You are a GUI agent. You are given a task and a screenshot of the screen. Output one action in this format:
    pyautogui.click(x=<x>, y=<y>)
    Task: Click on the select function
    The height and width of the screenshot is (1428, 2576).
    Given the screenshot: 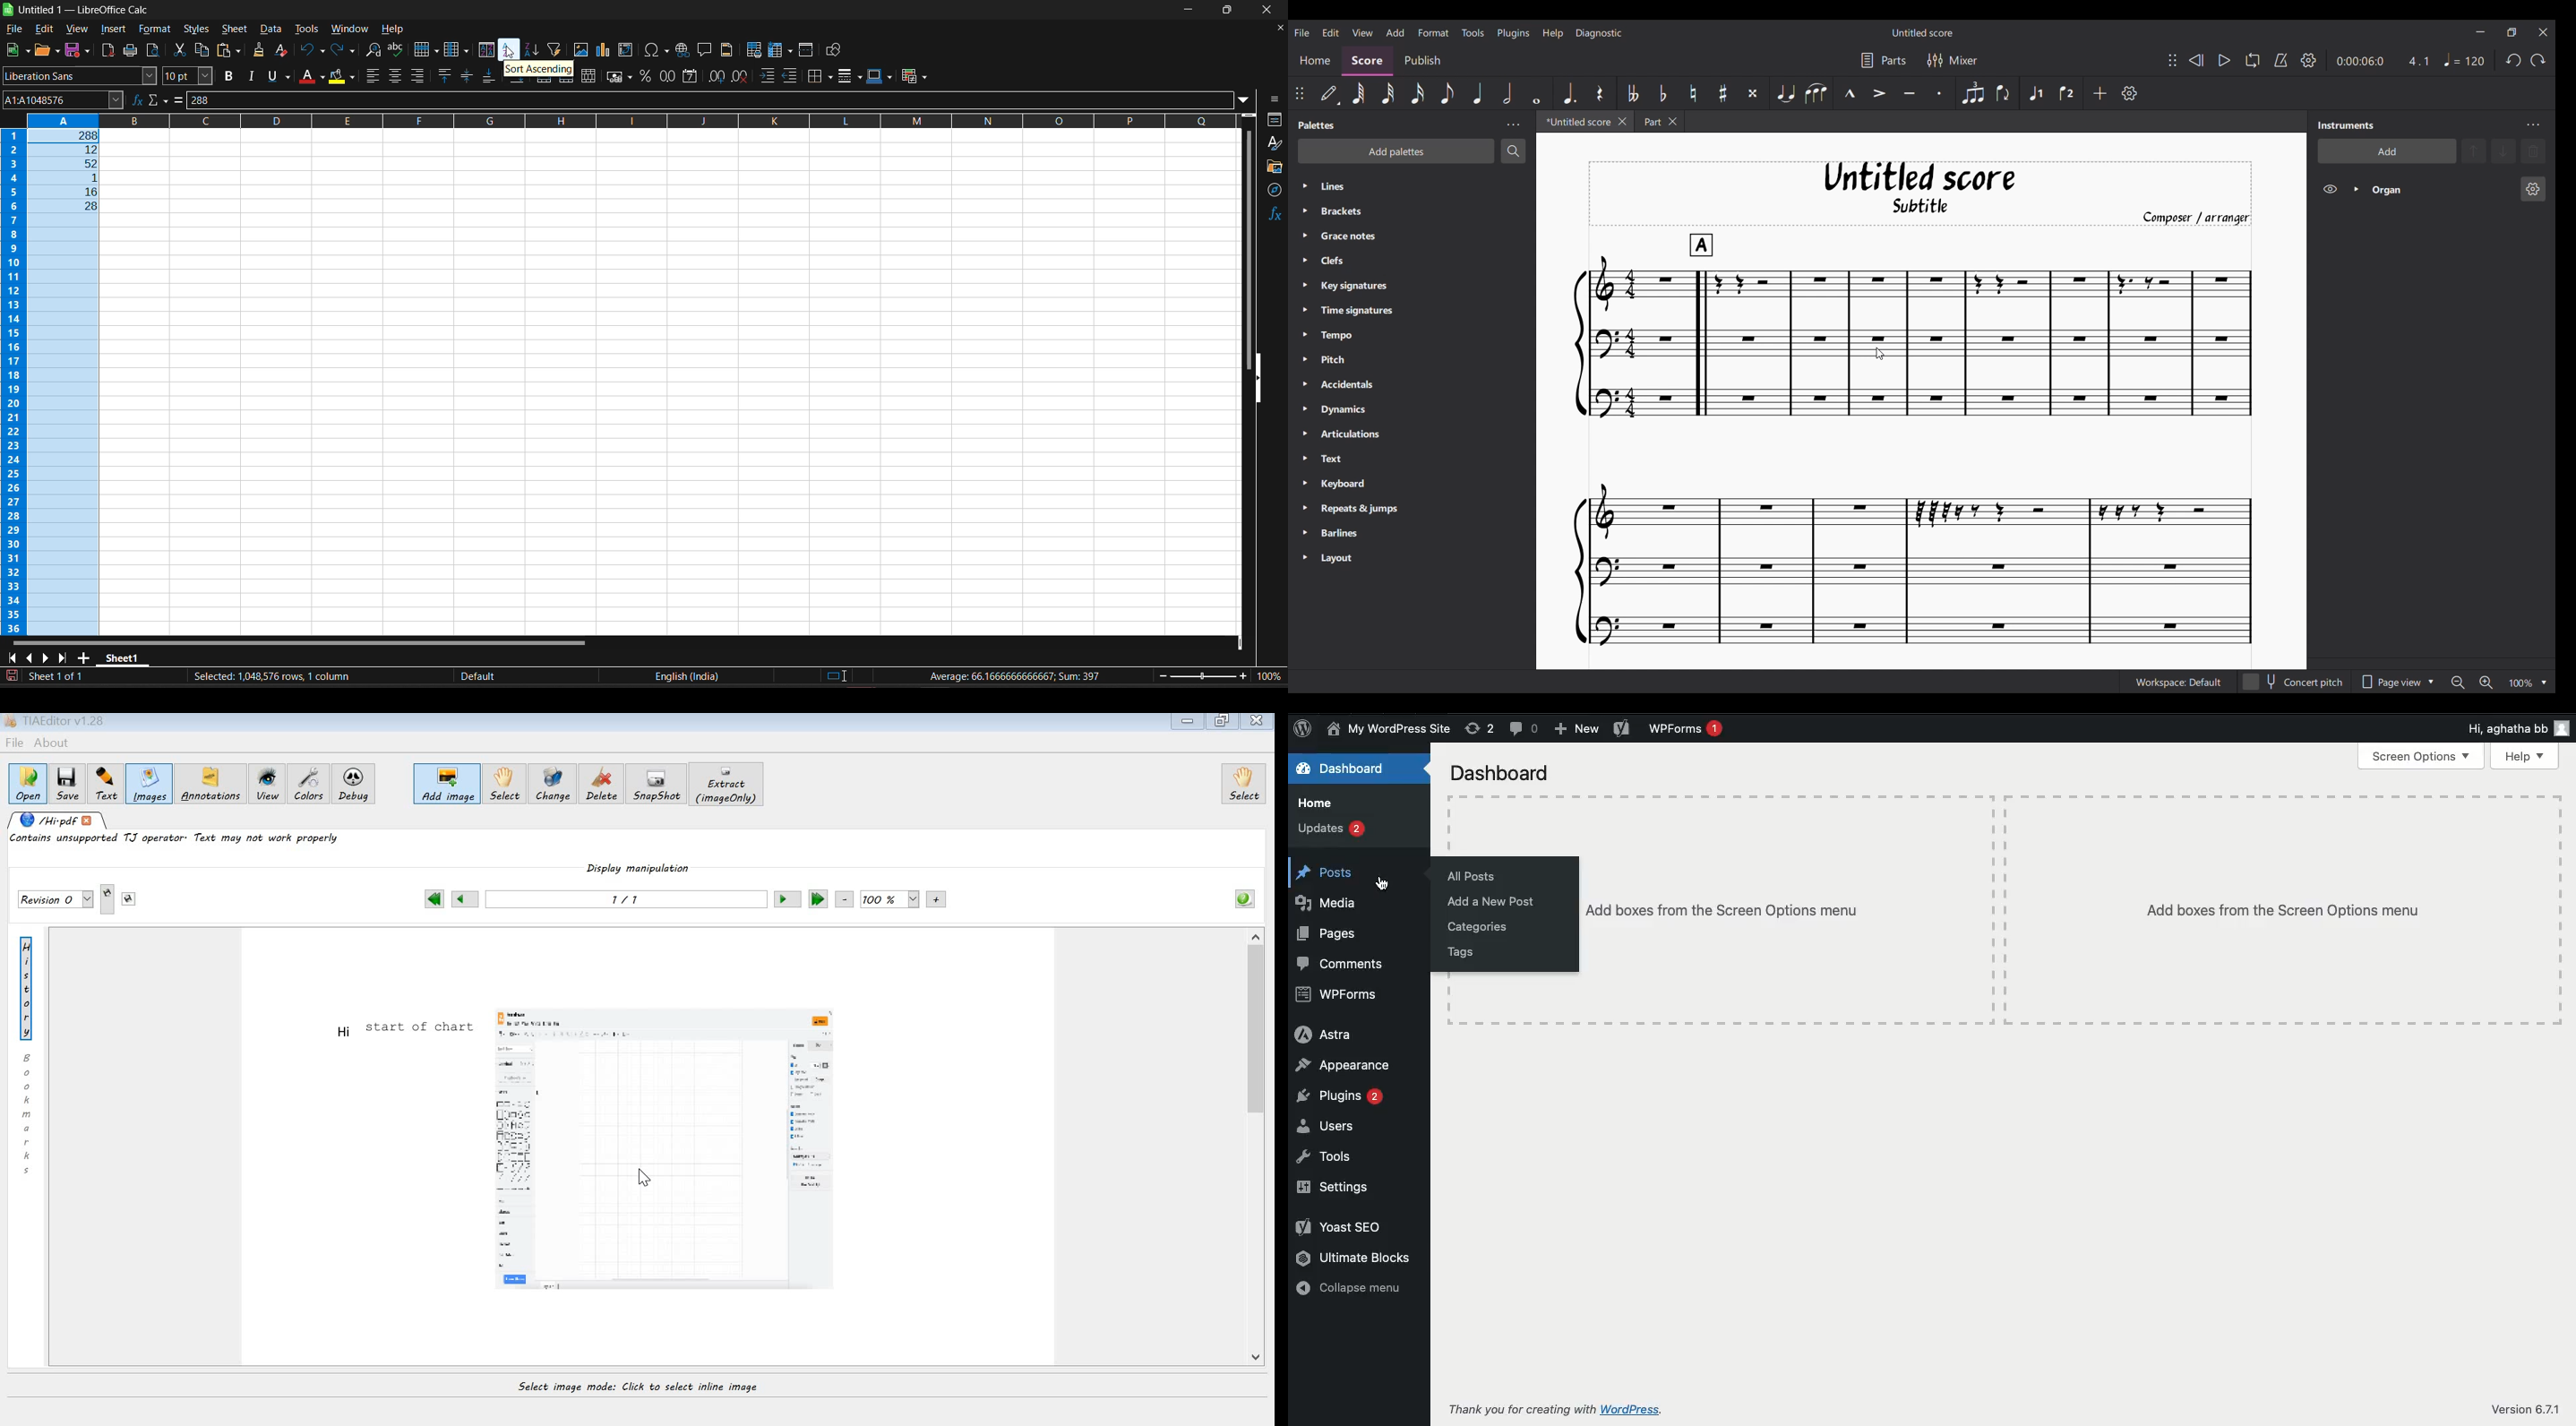 What is the action you would take?
    pyautogui.click(x=158, y=101)
    